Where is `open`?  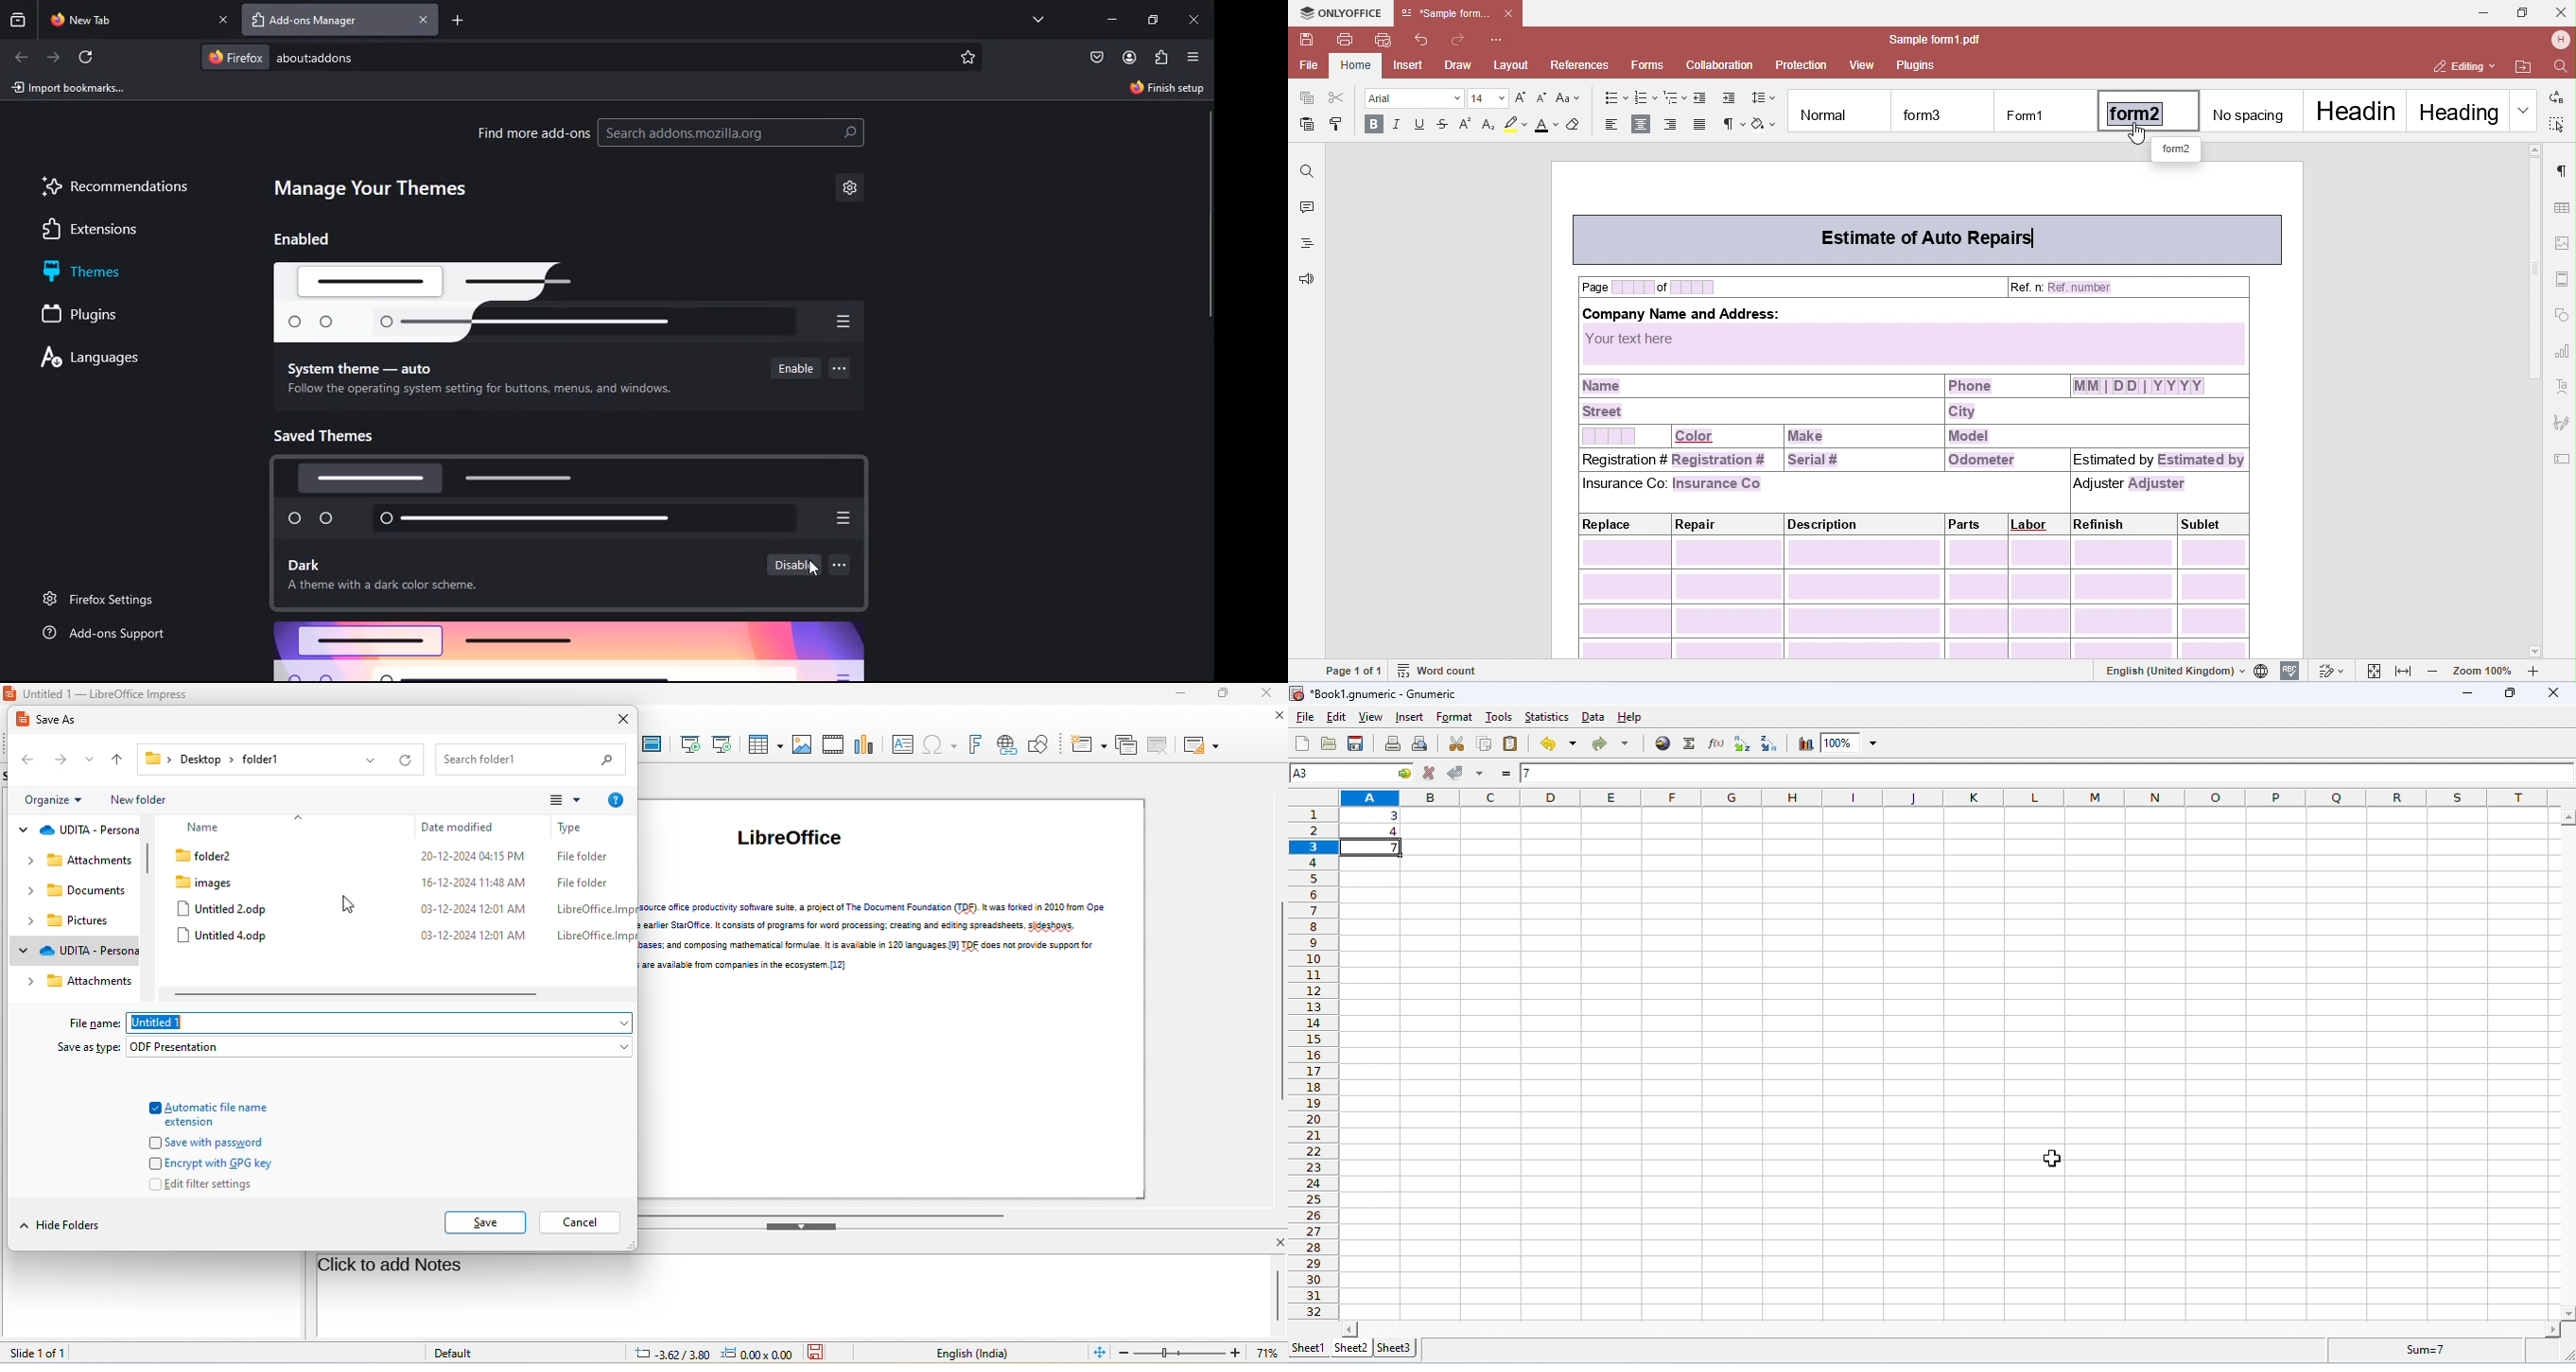
open is located at coordinates (1329, 743).